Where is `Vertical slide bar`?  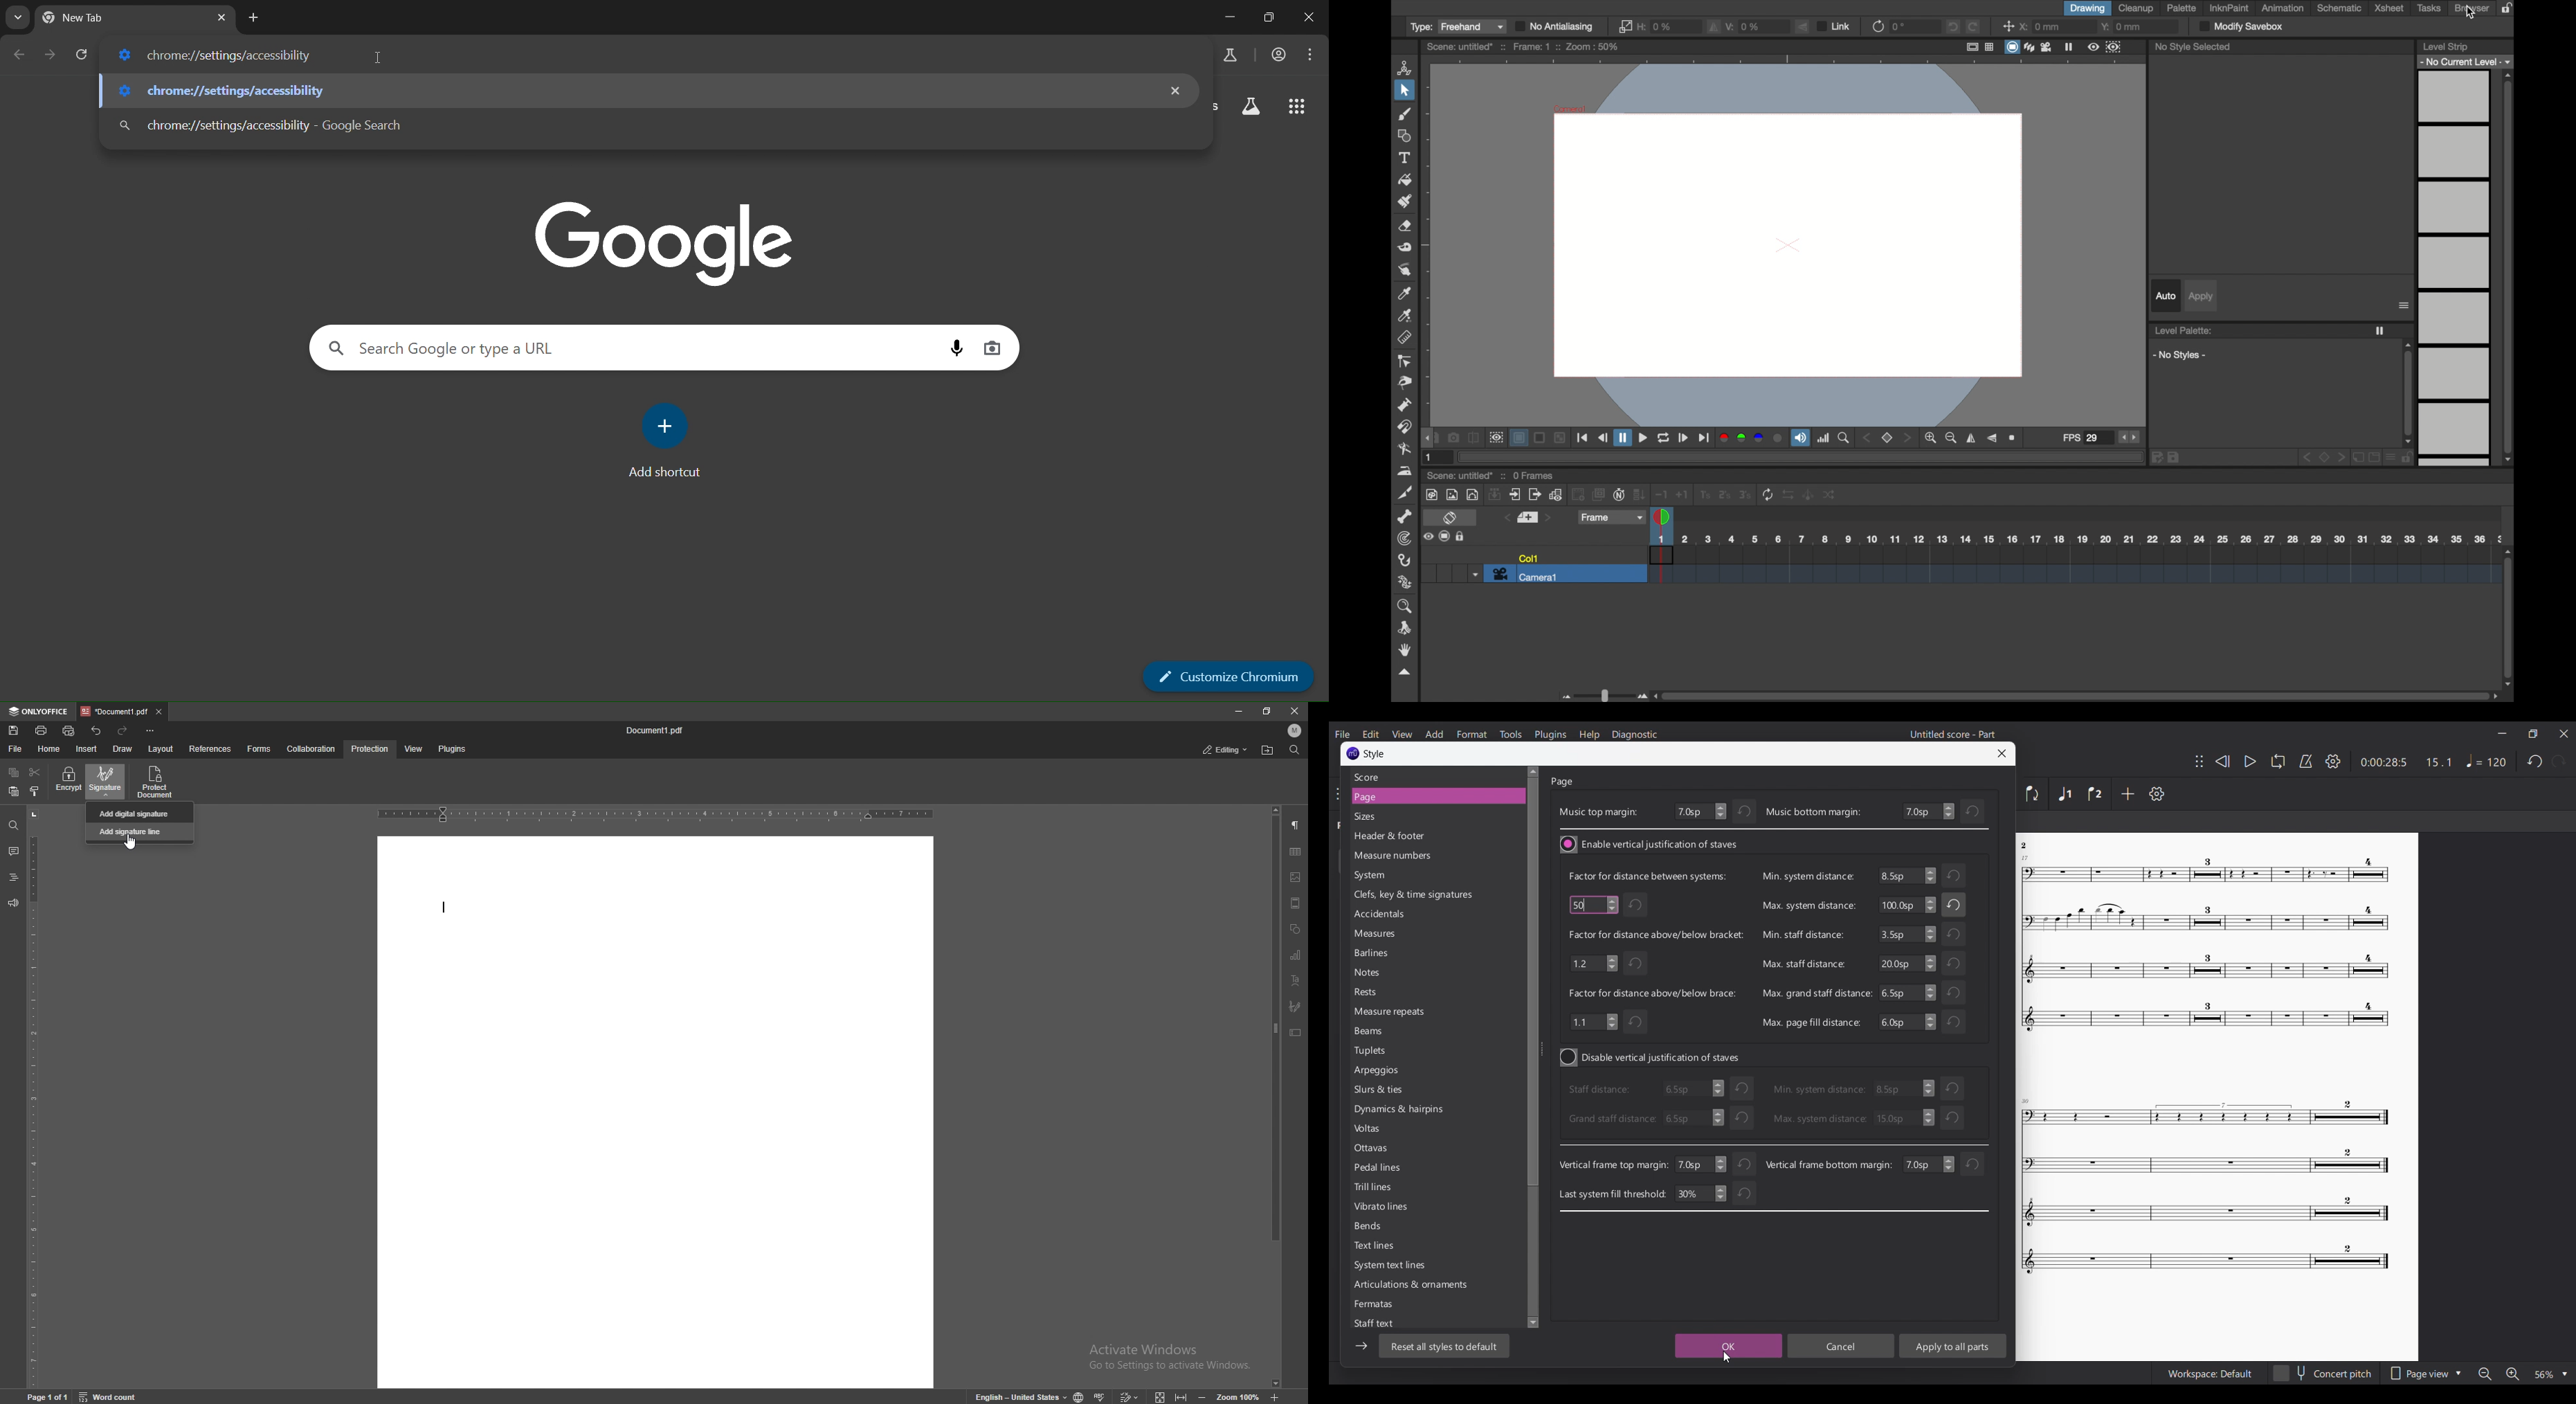 Vertical slide bar is located at coordinates (1533, 1048).